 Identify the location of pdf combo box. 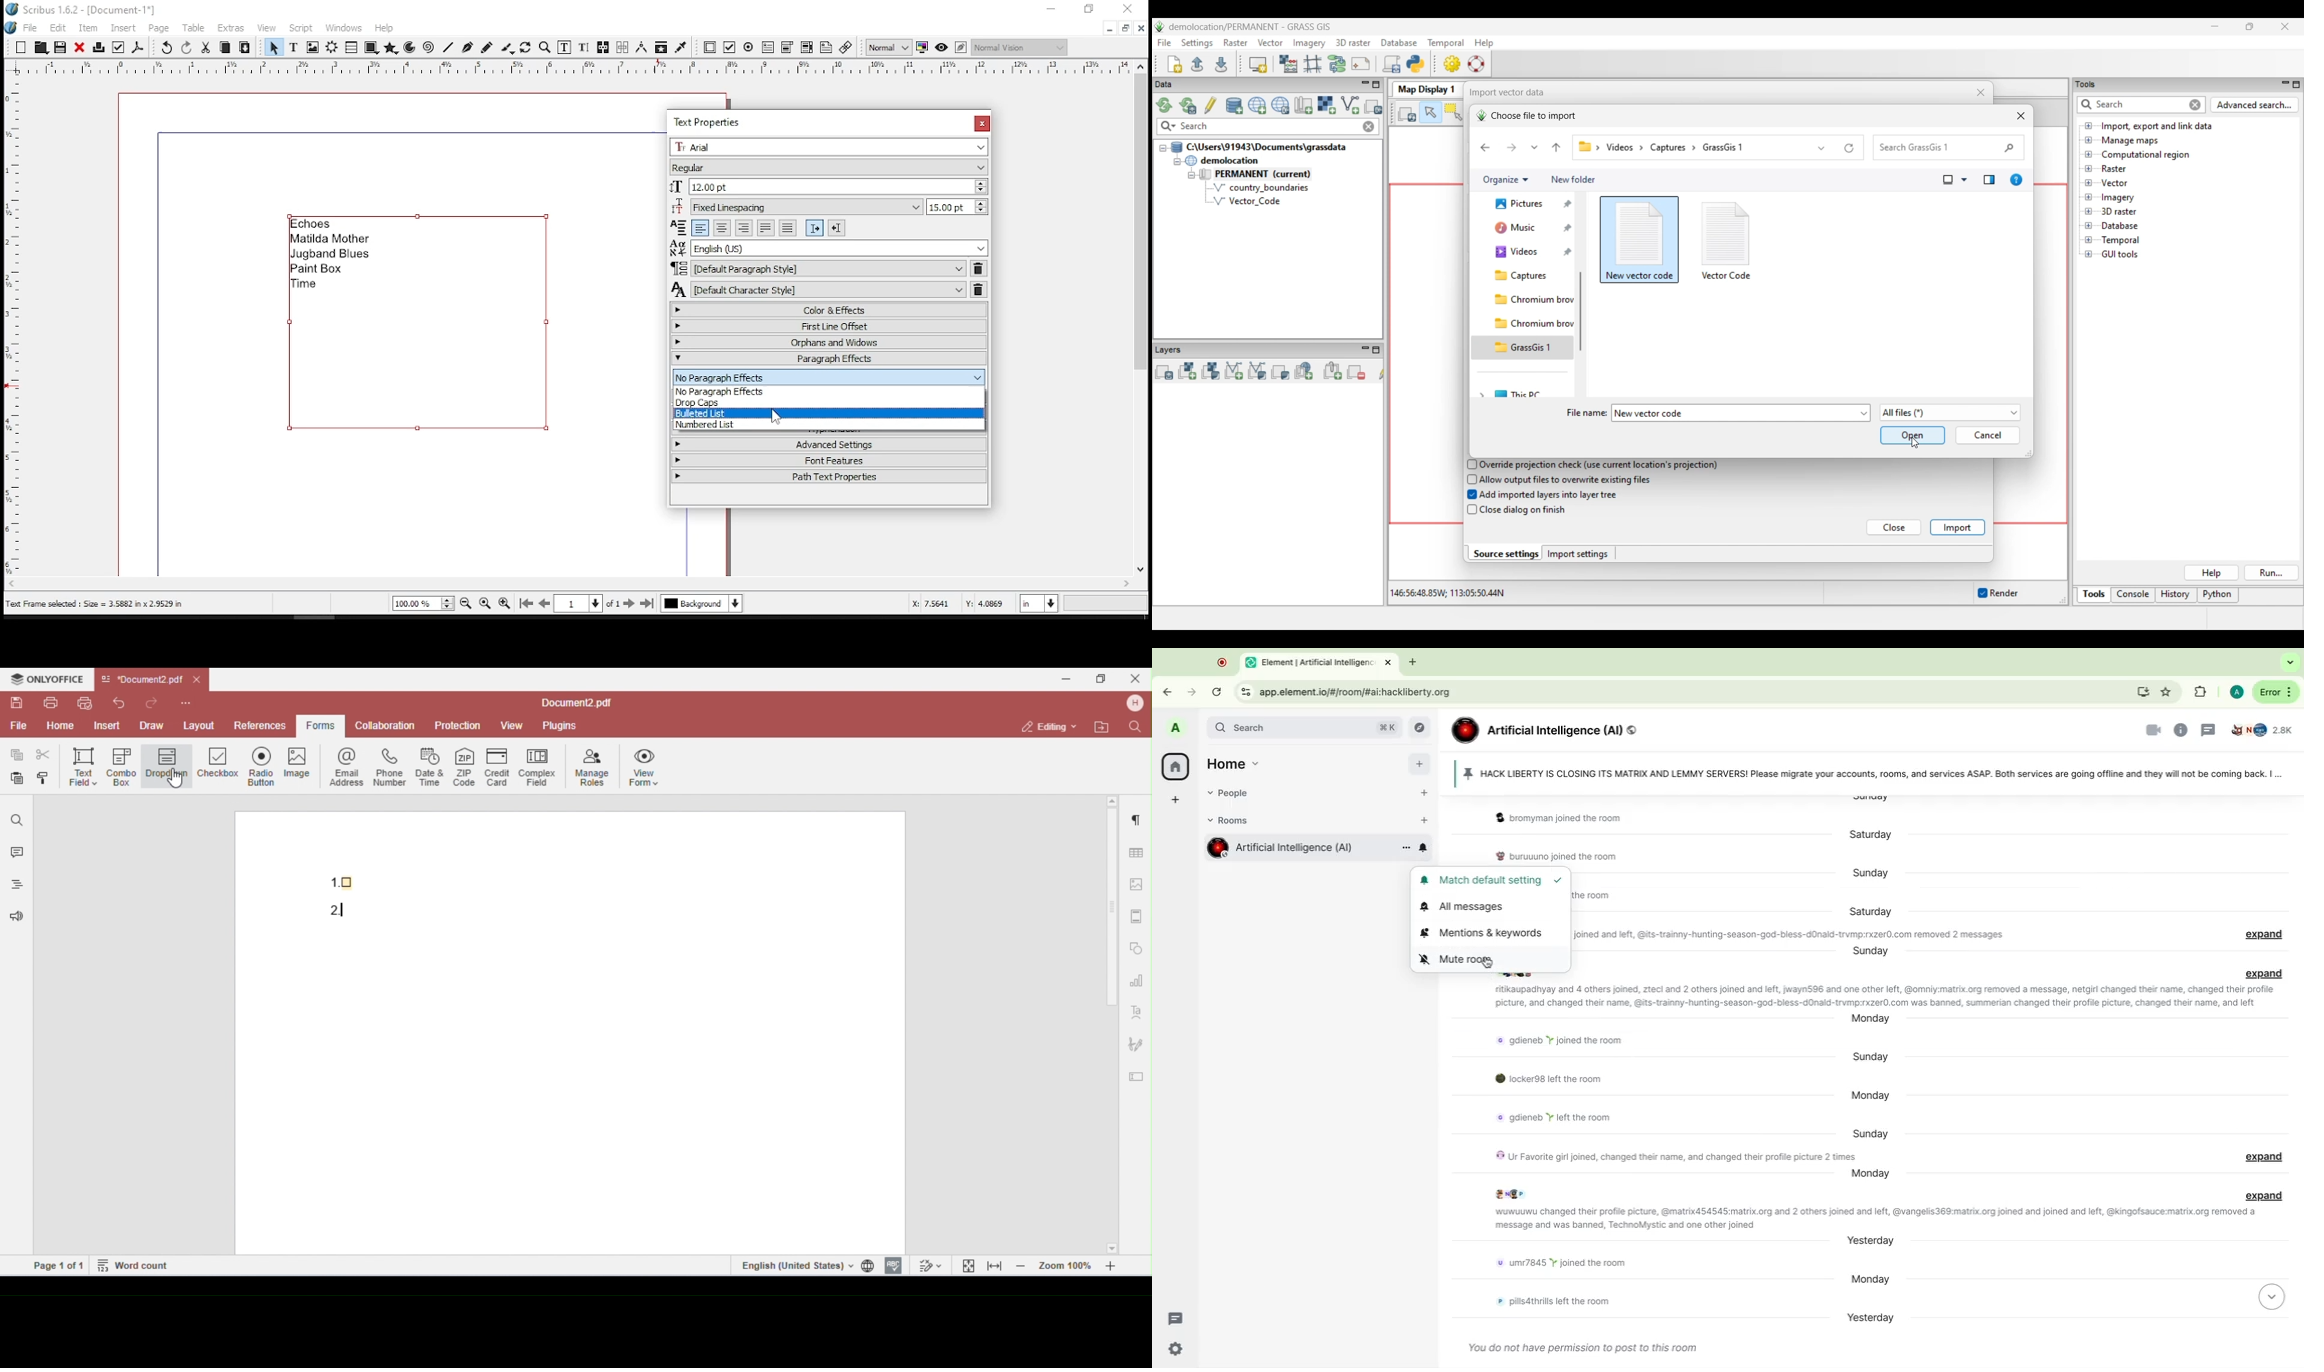
(787, 49).